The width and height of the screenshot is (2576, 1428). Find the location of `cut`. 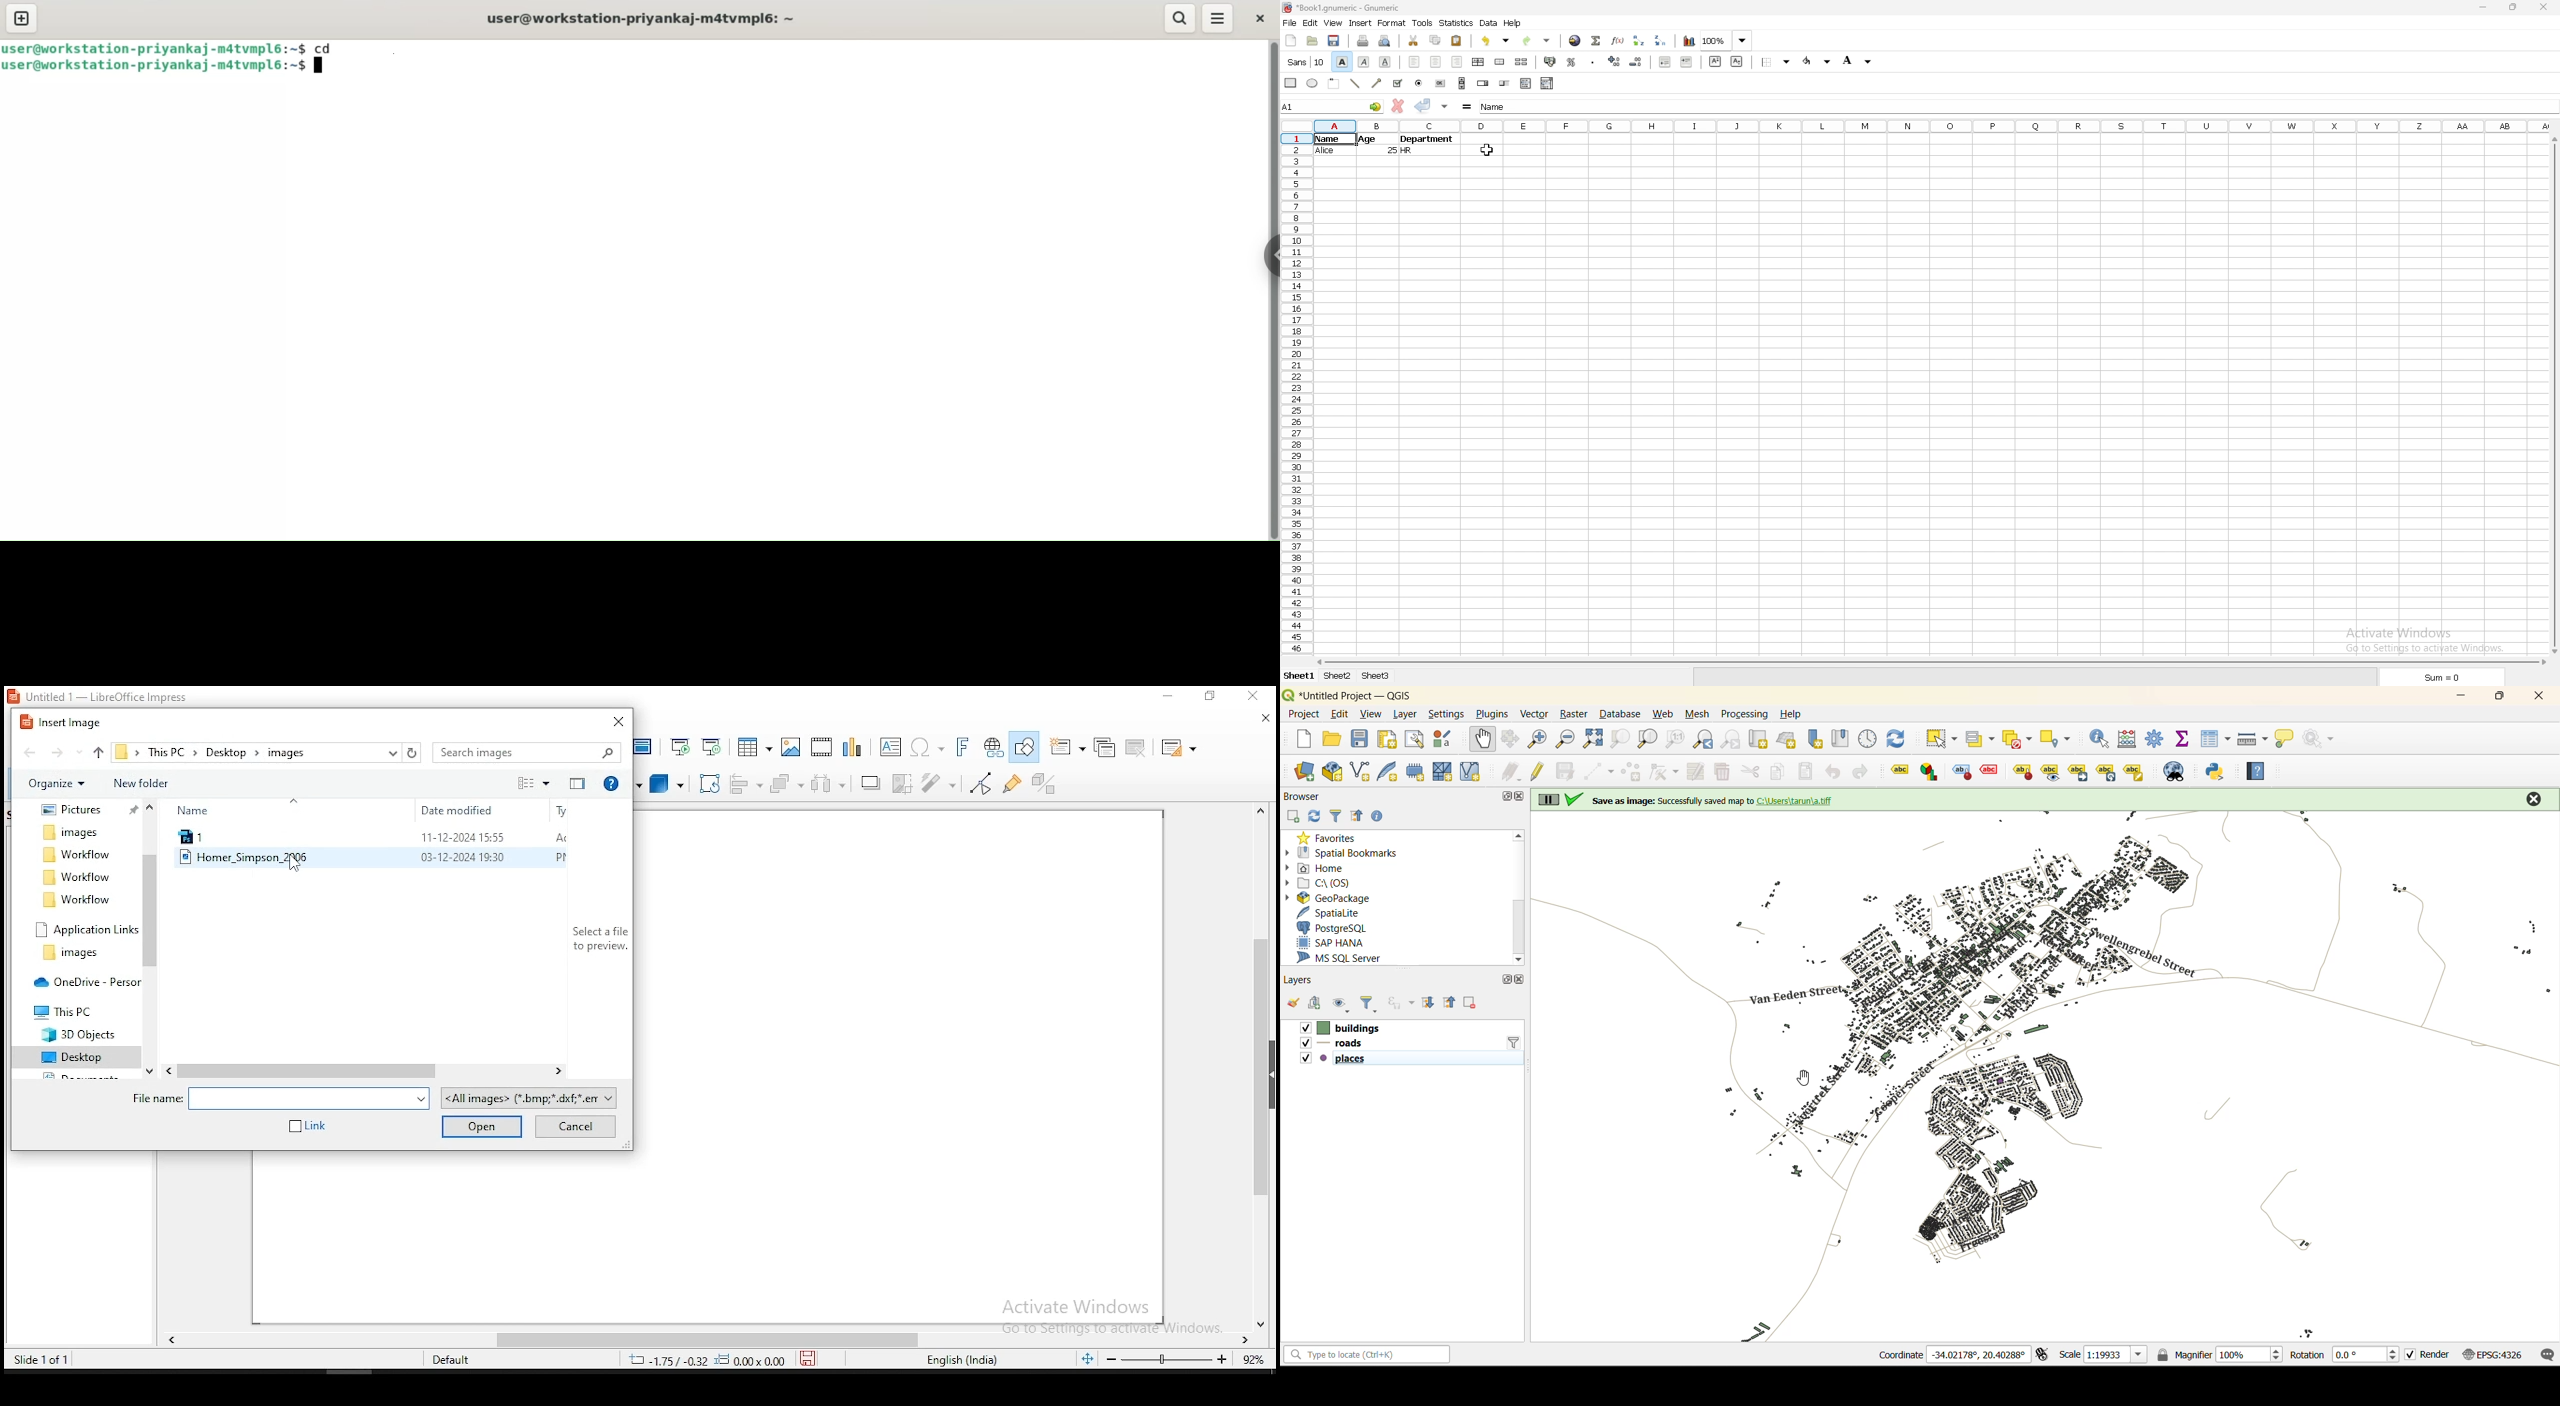

cut is located at coordinates (1751, 771).